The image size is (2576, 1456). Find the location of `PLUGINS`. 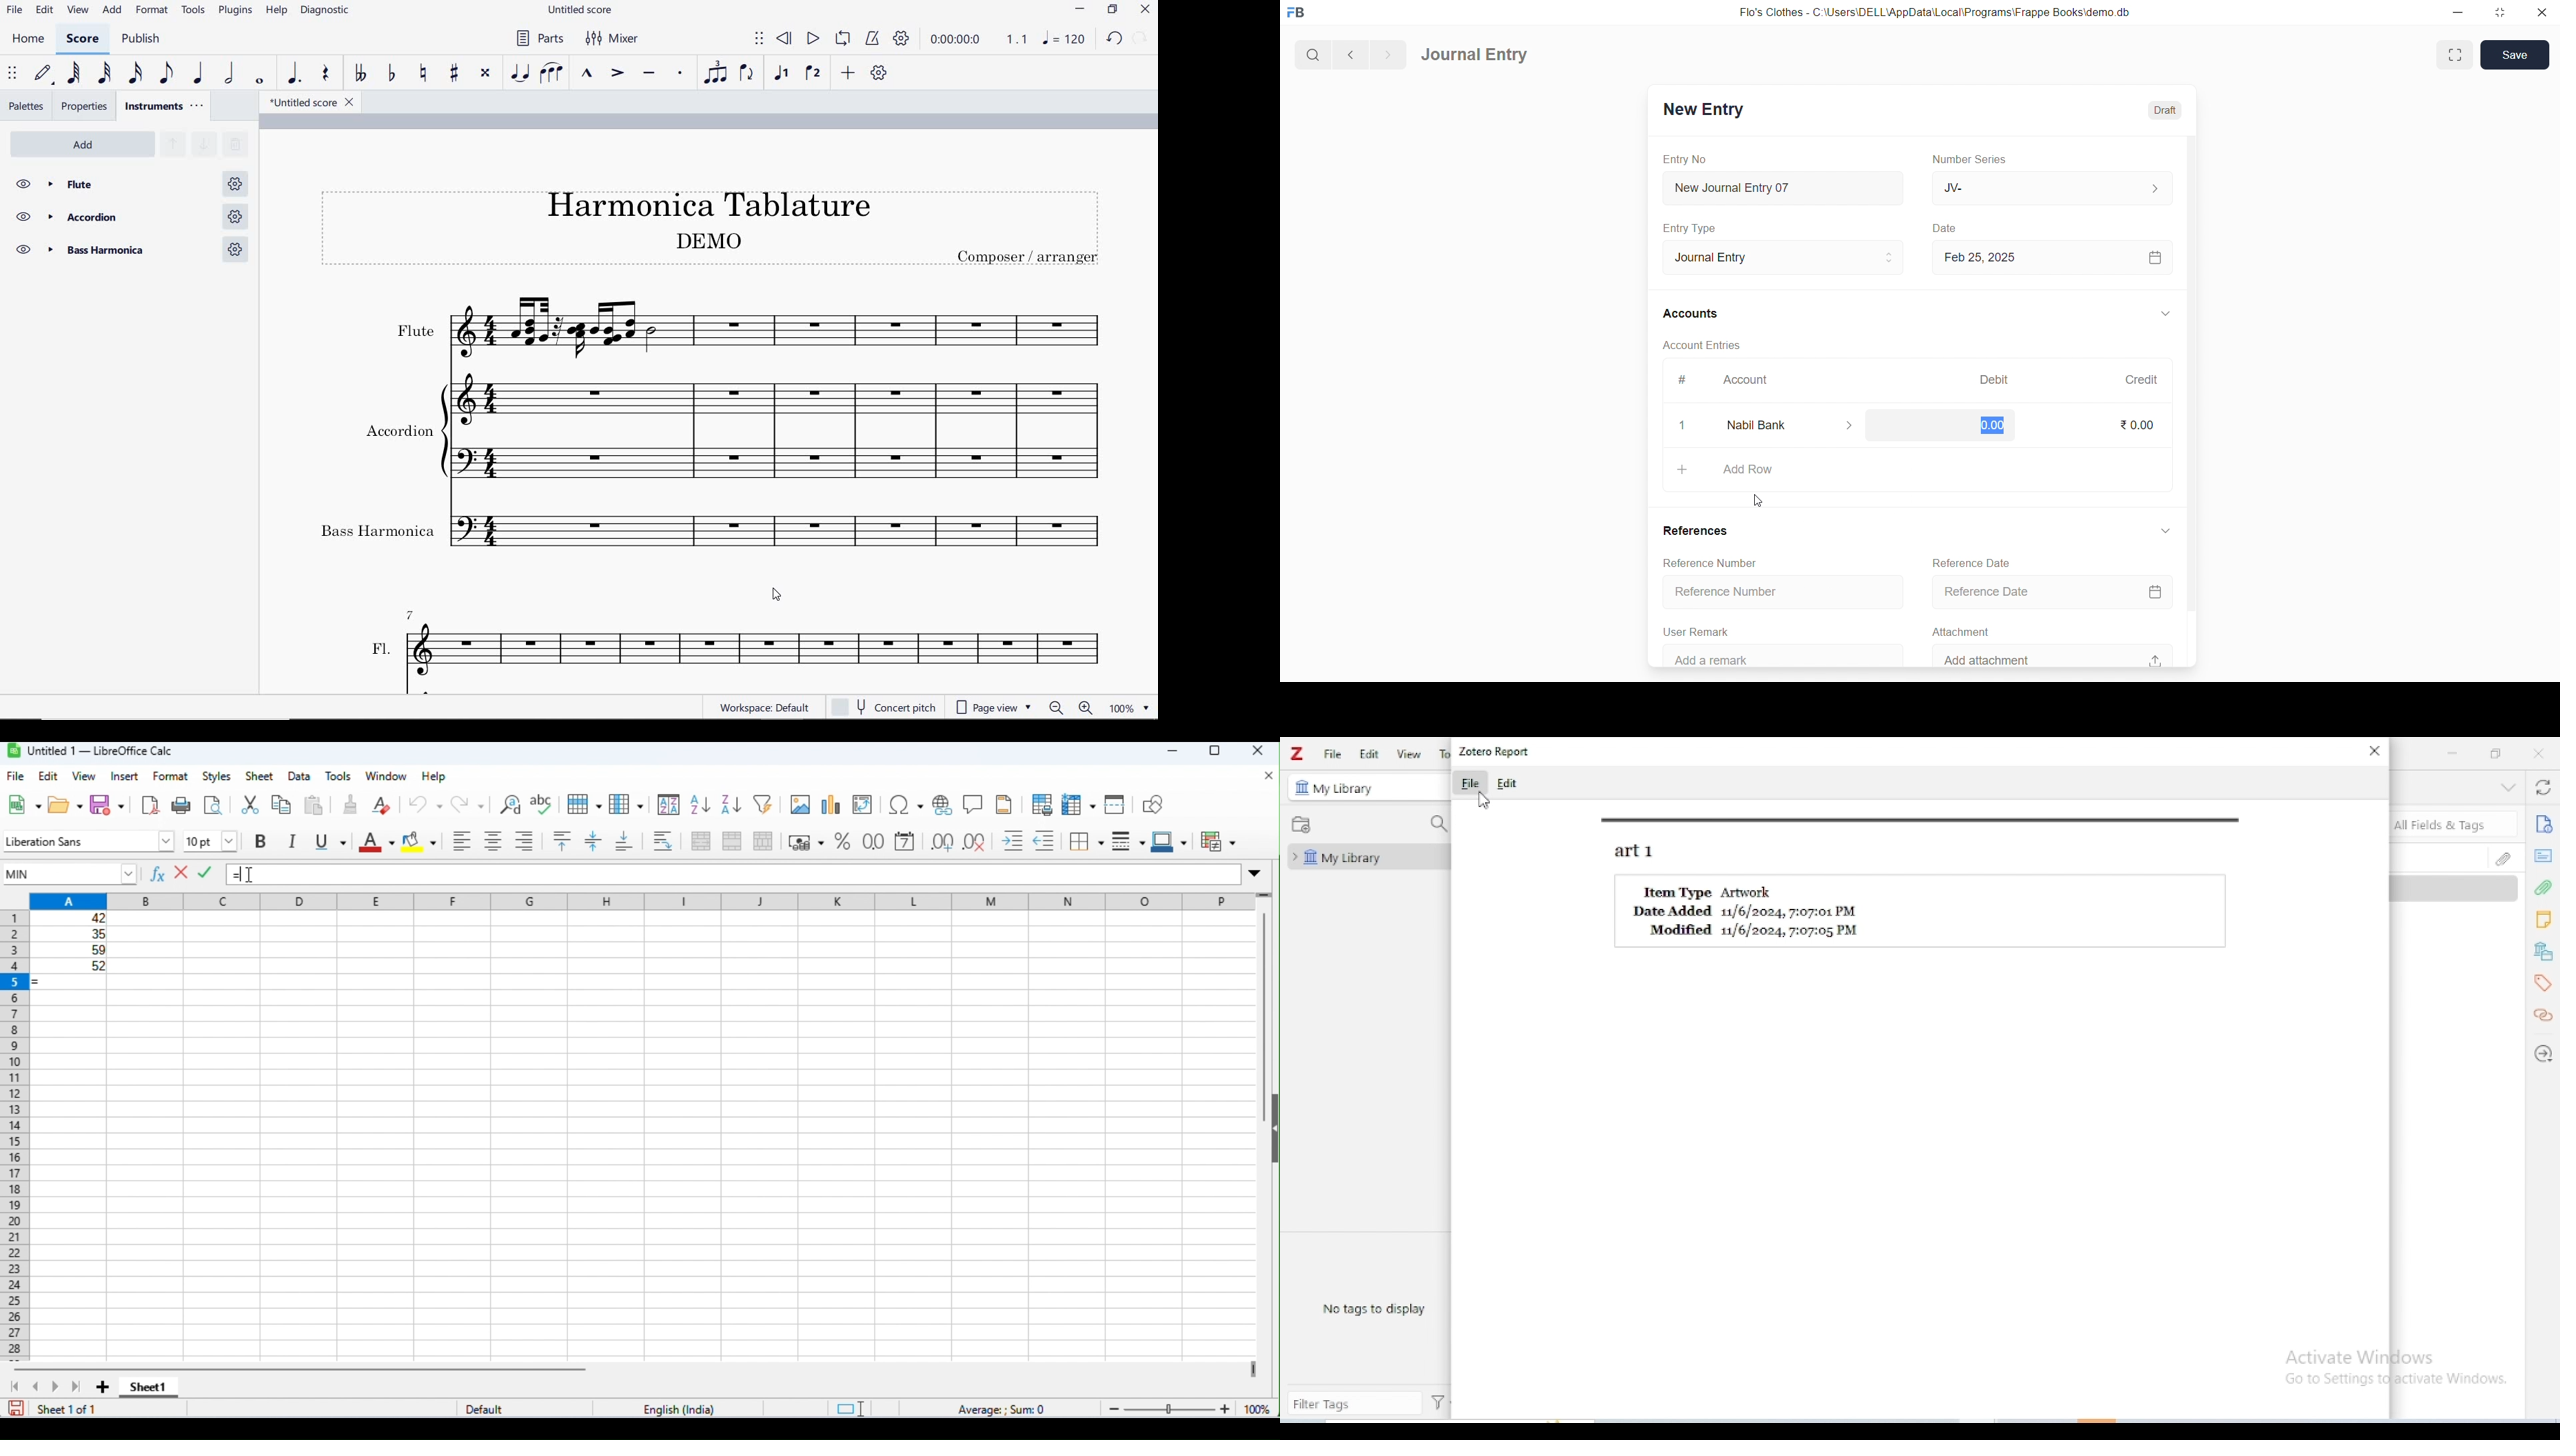

PLUGINS is located at coordinates (237, 11).